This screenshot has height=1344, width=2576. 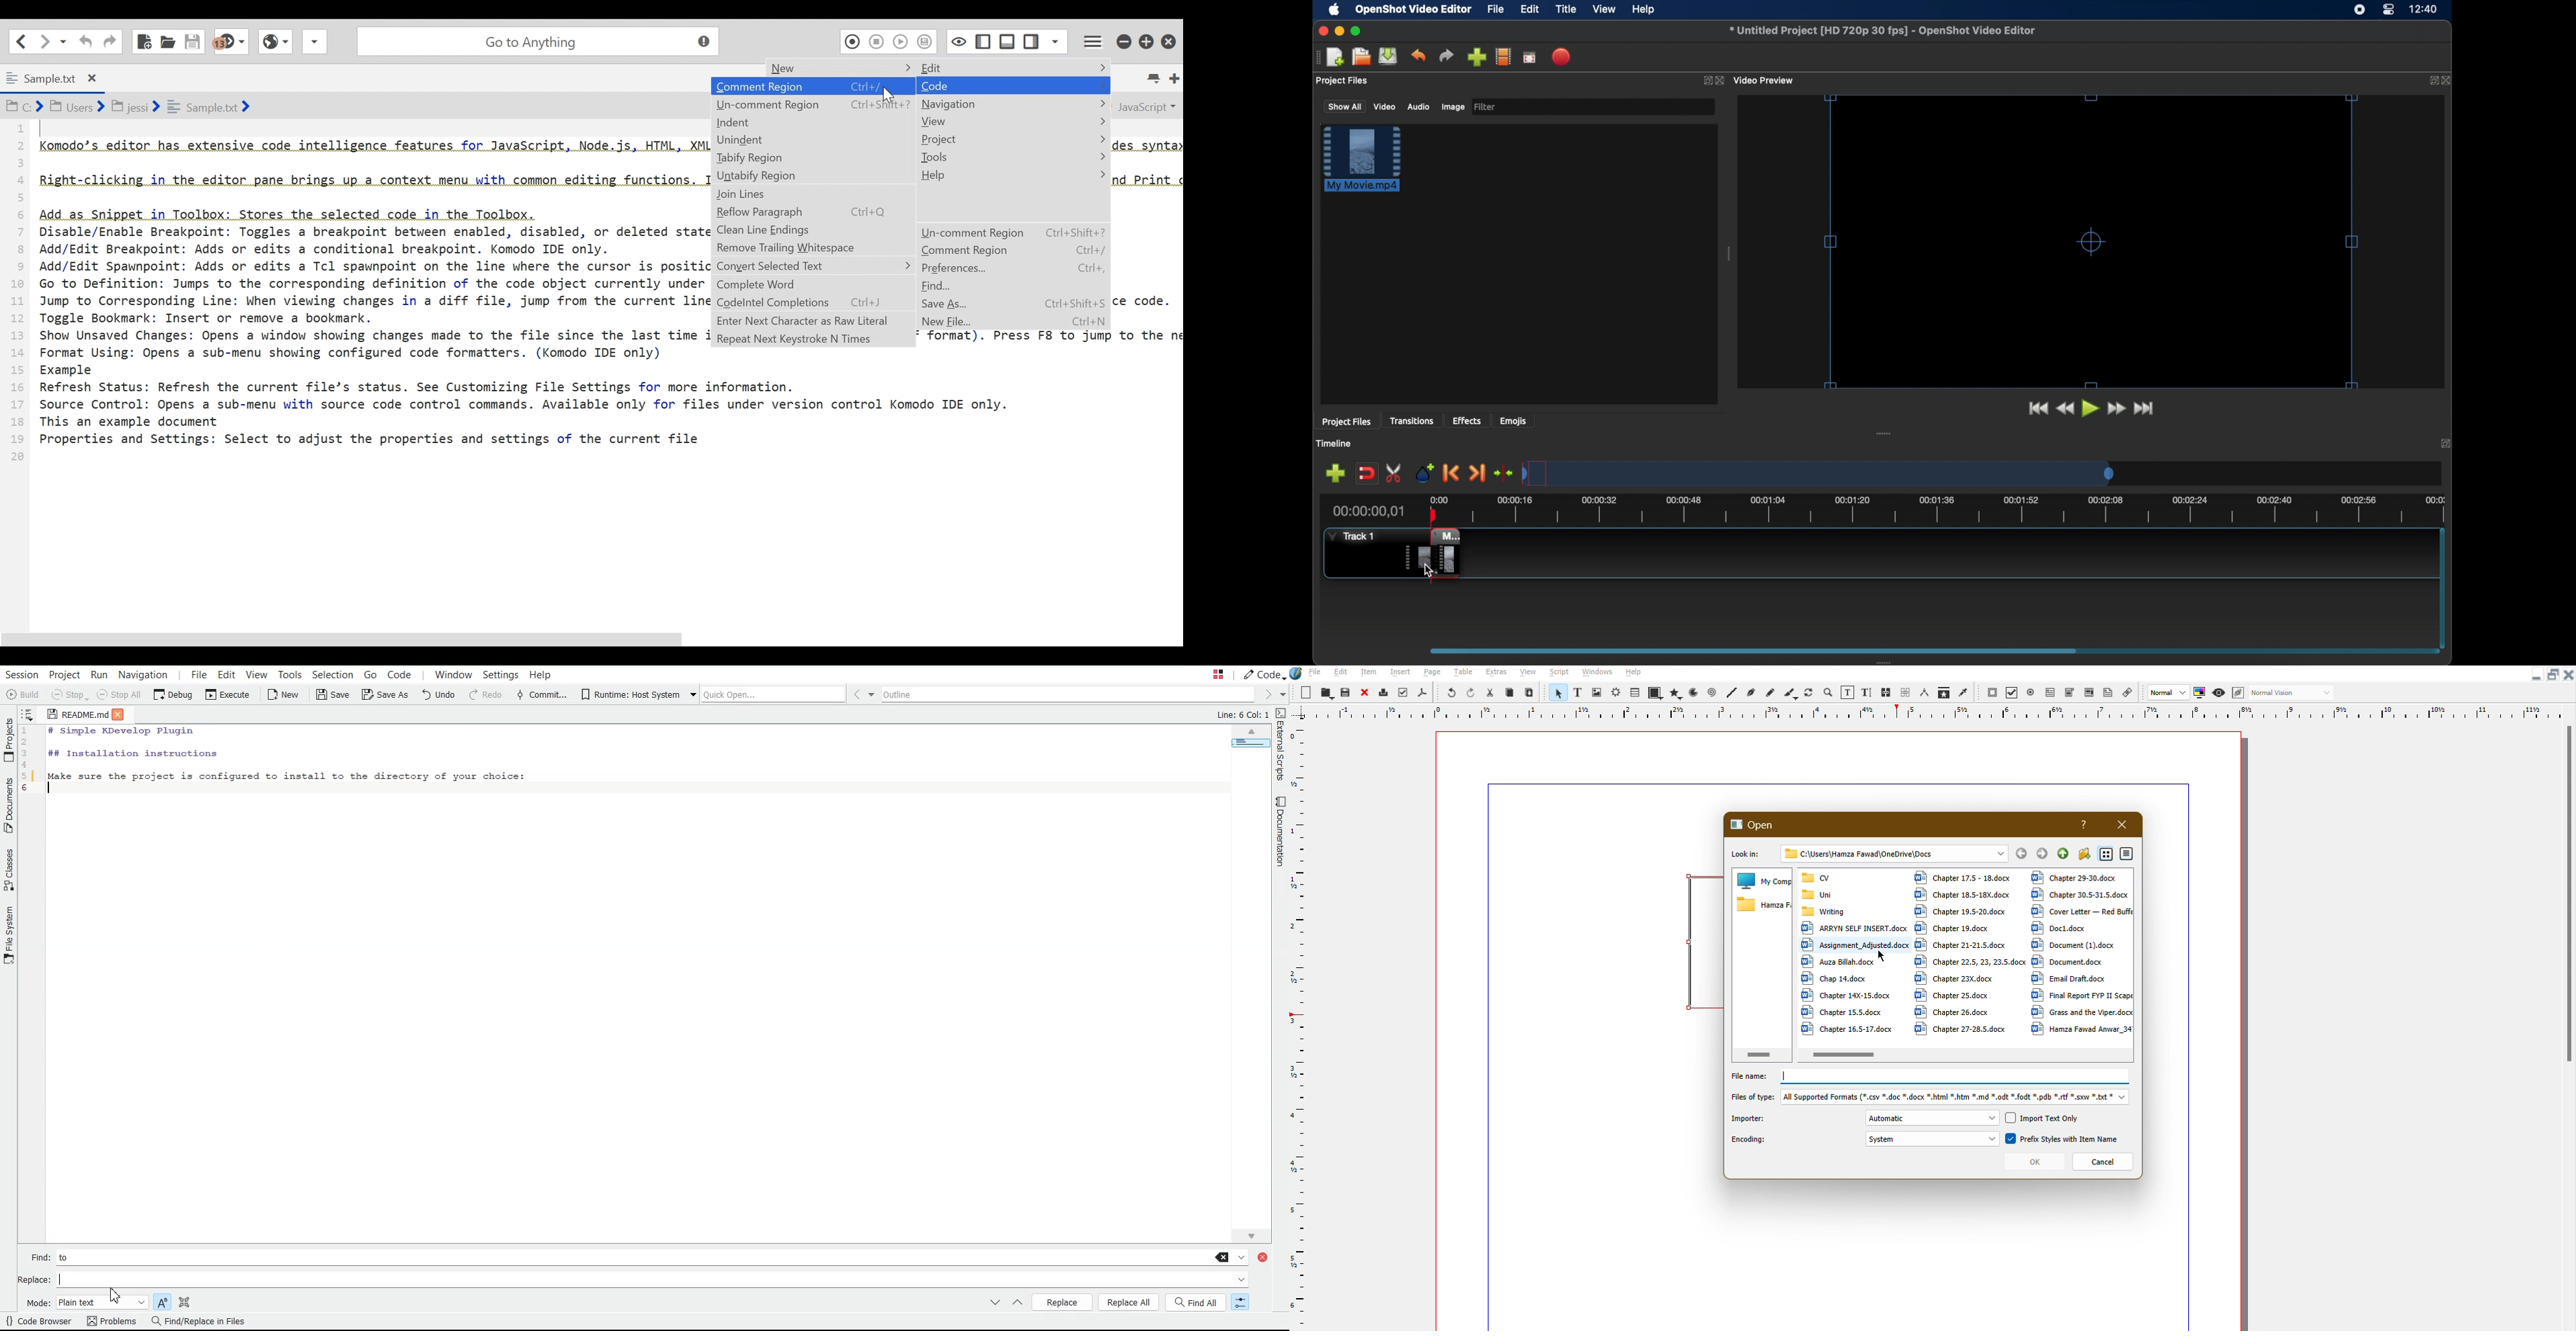 What do you see at coordinates (1527, 673) in the screenshot?
I see `View` at bounding box center [1527, 673].